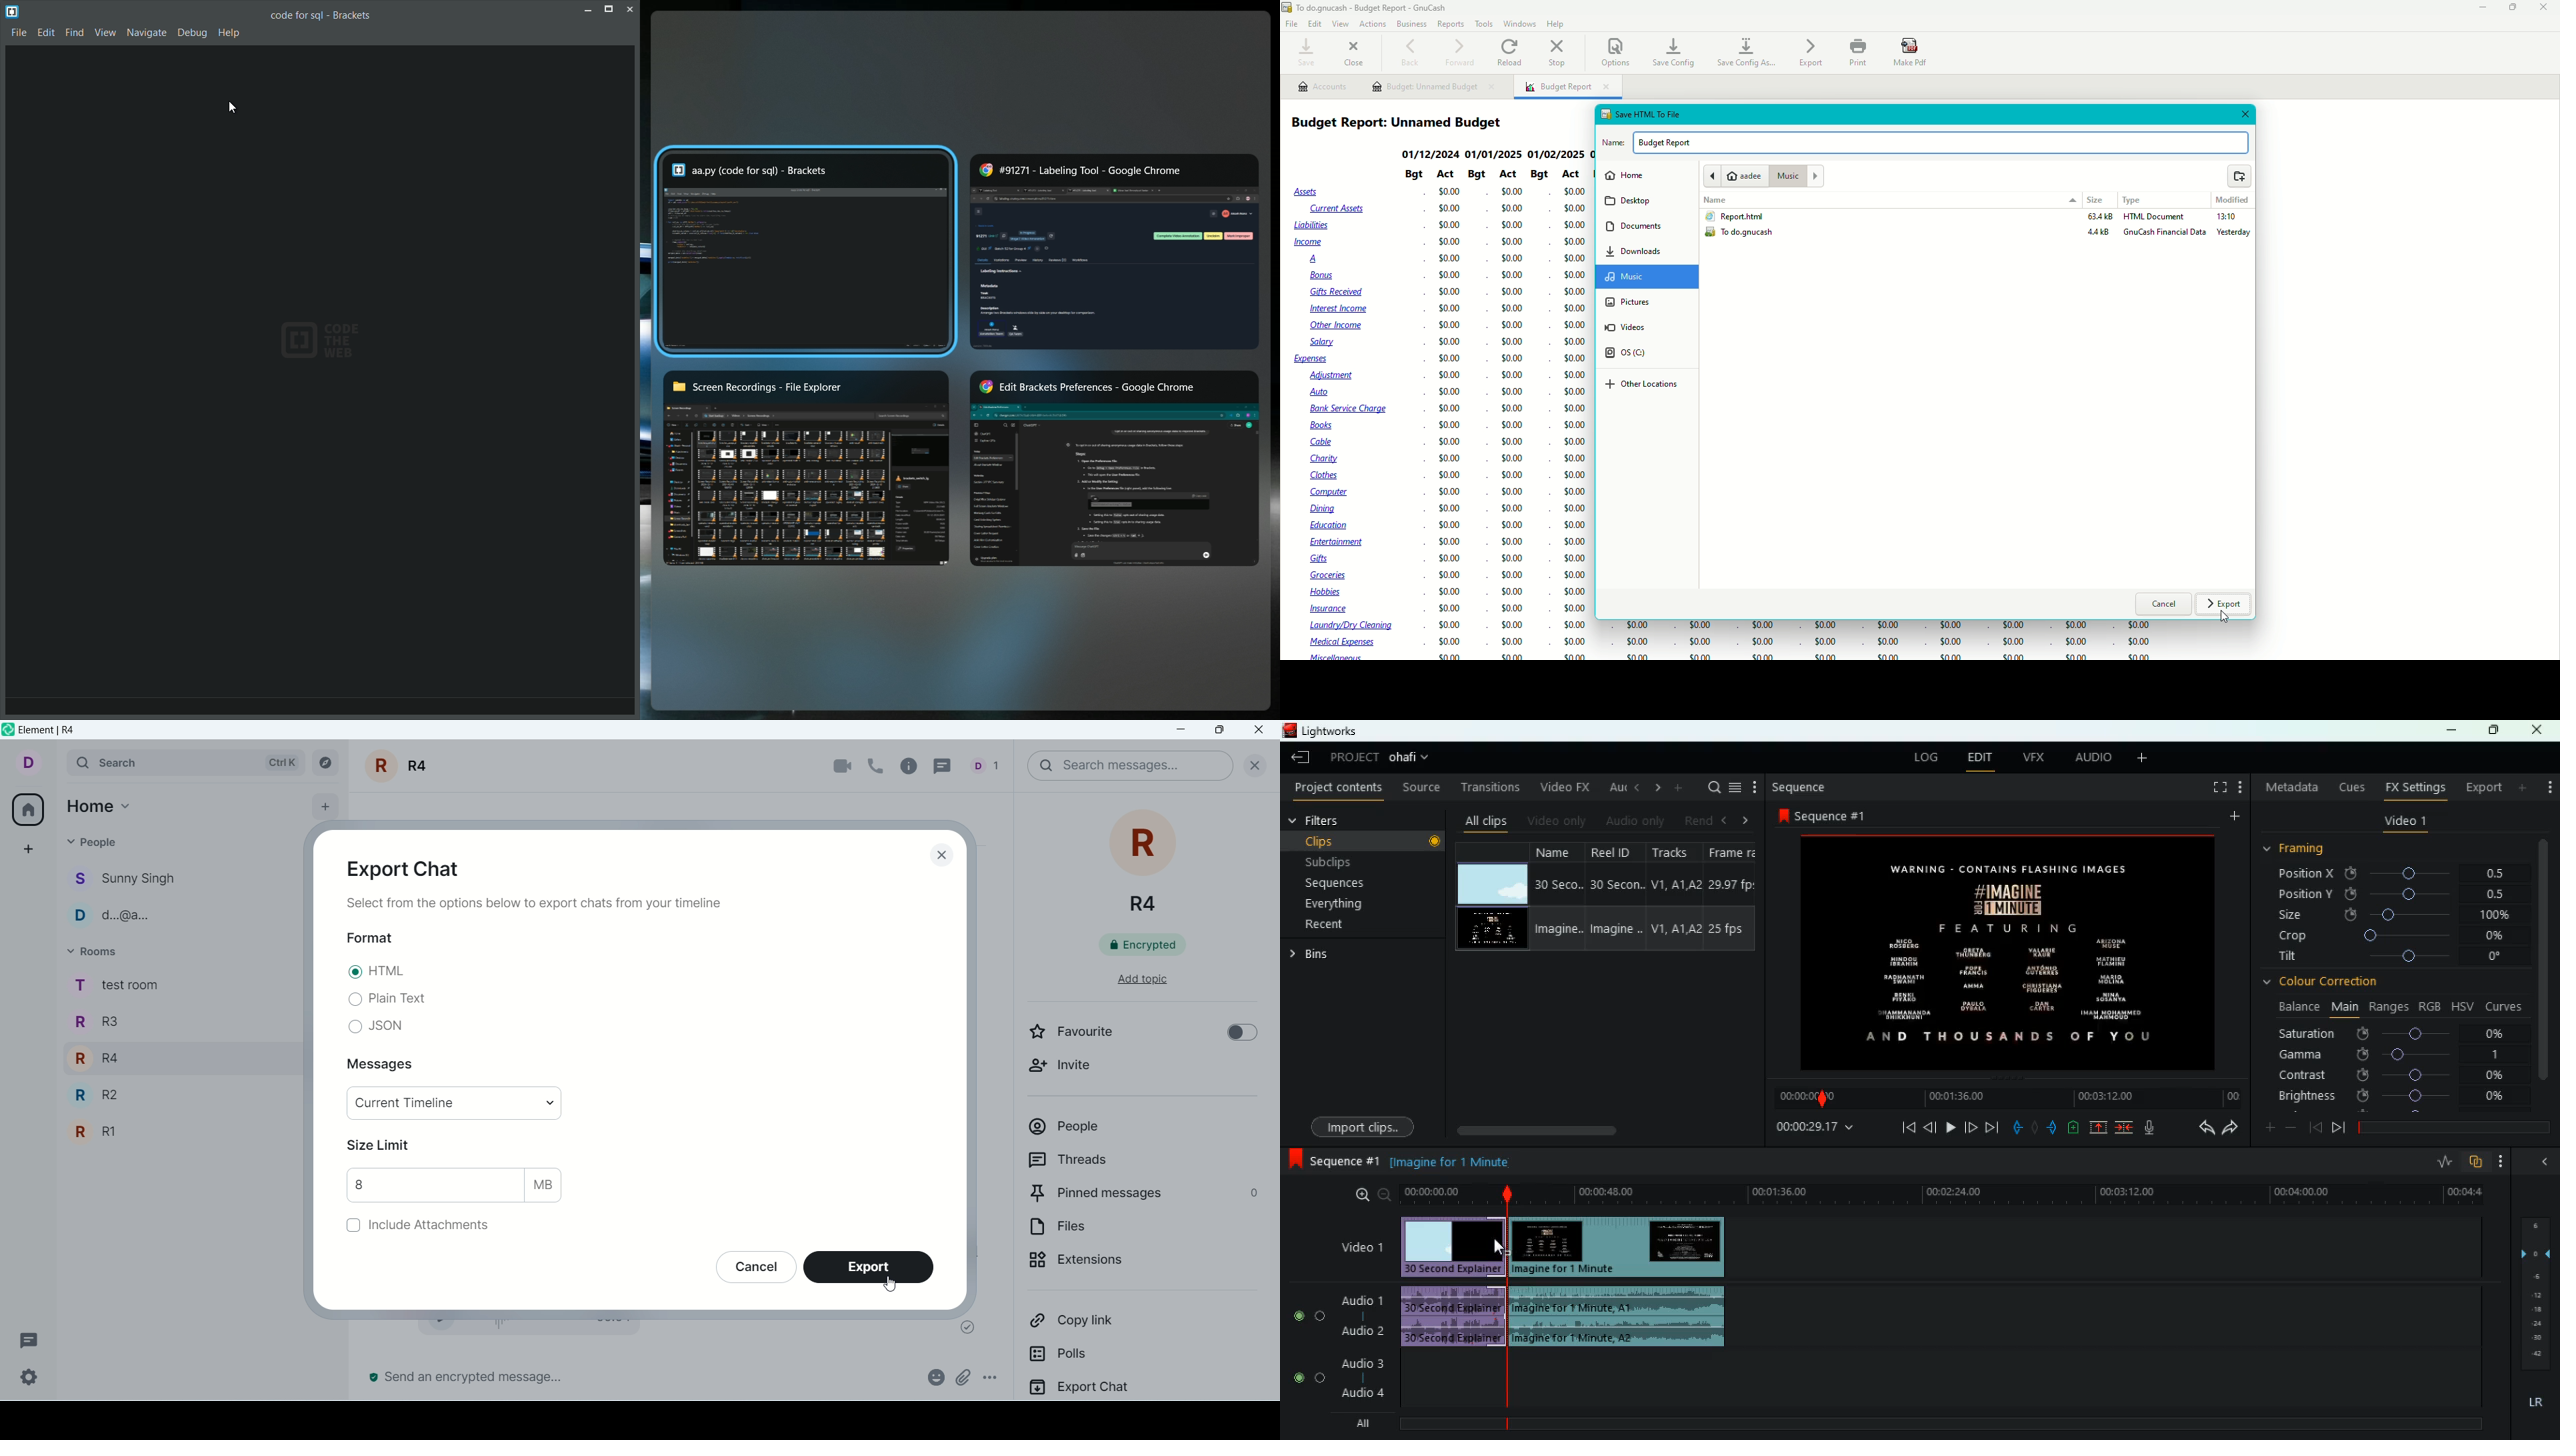 Image resolution: width=2576 pixels, height=1456 pixels. Describe the element at coordinates (1347, 422) in the screenshot. I see `Accounts and Sub-accounts` at that location.